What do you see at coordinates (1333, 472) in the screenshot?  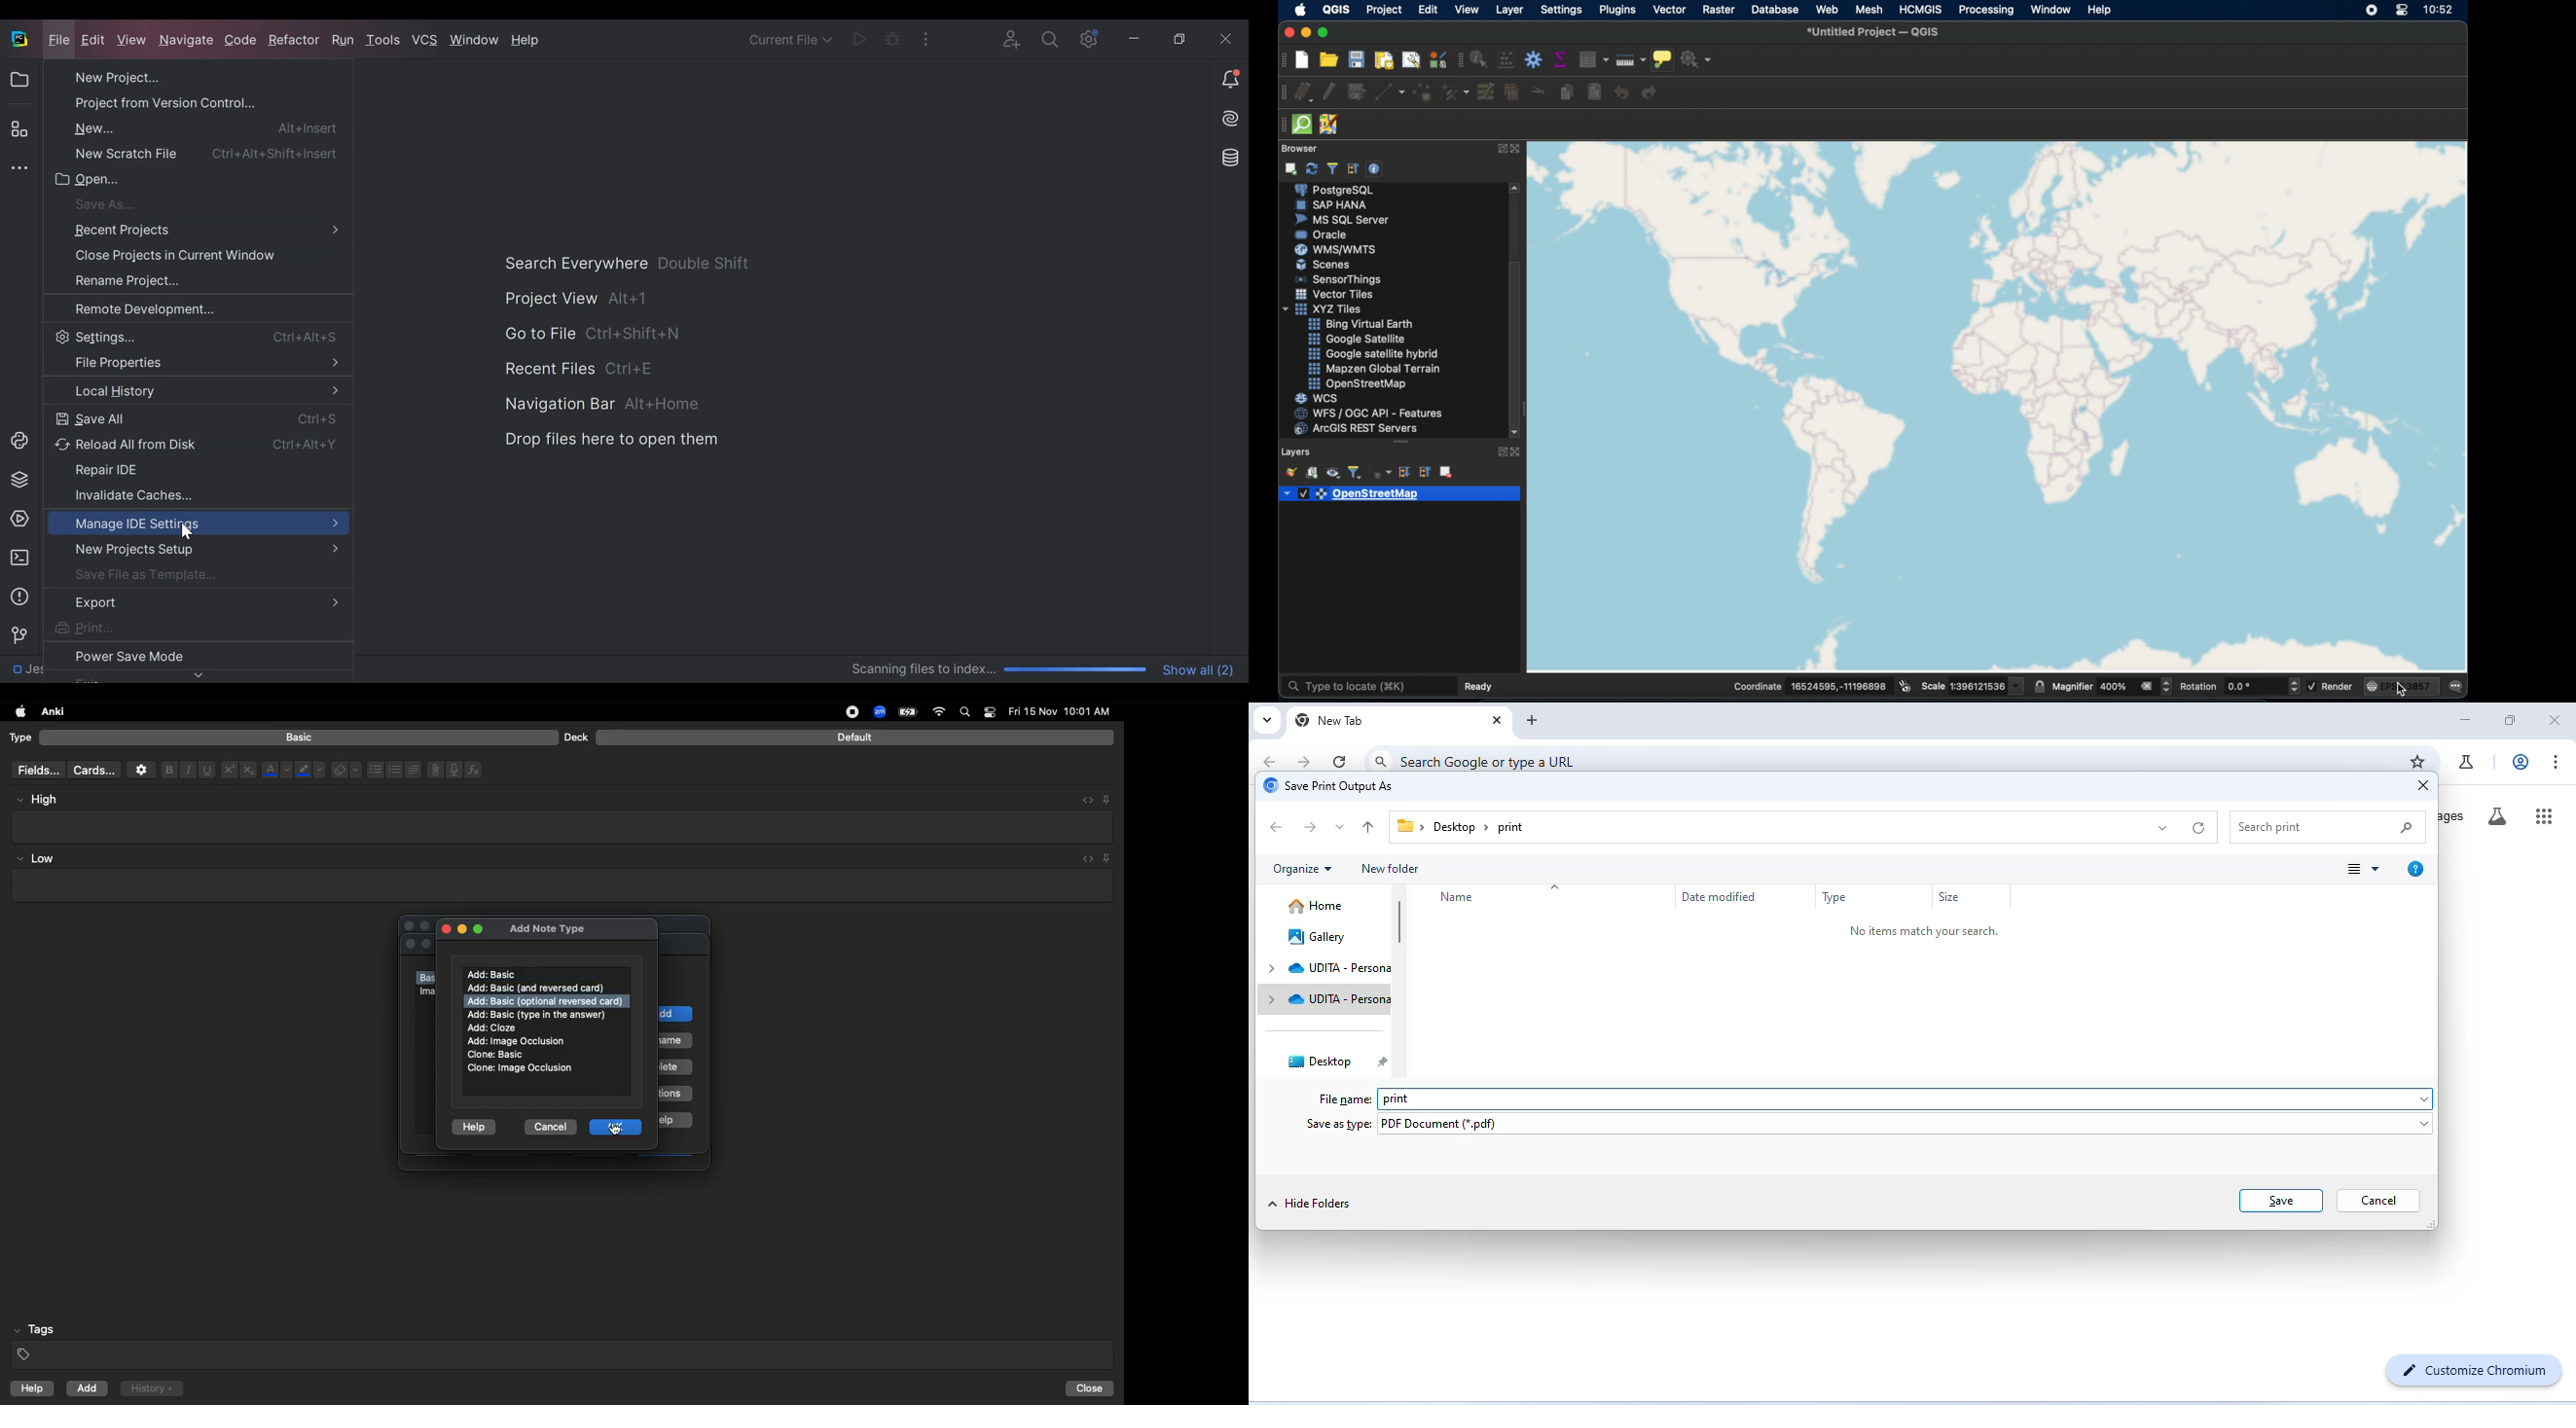 I see `manage map themes` at bounding box center [1333, 472].